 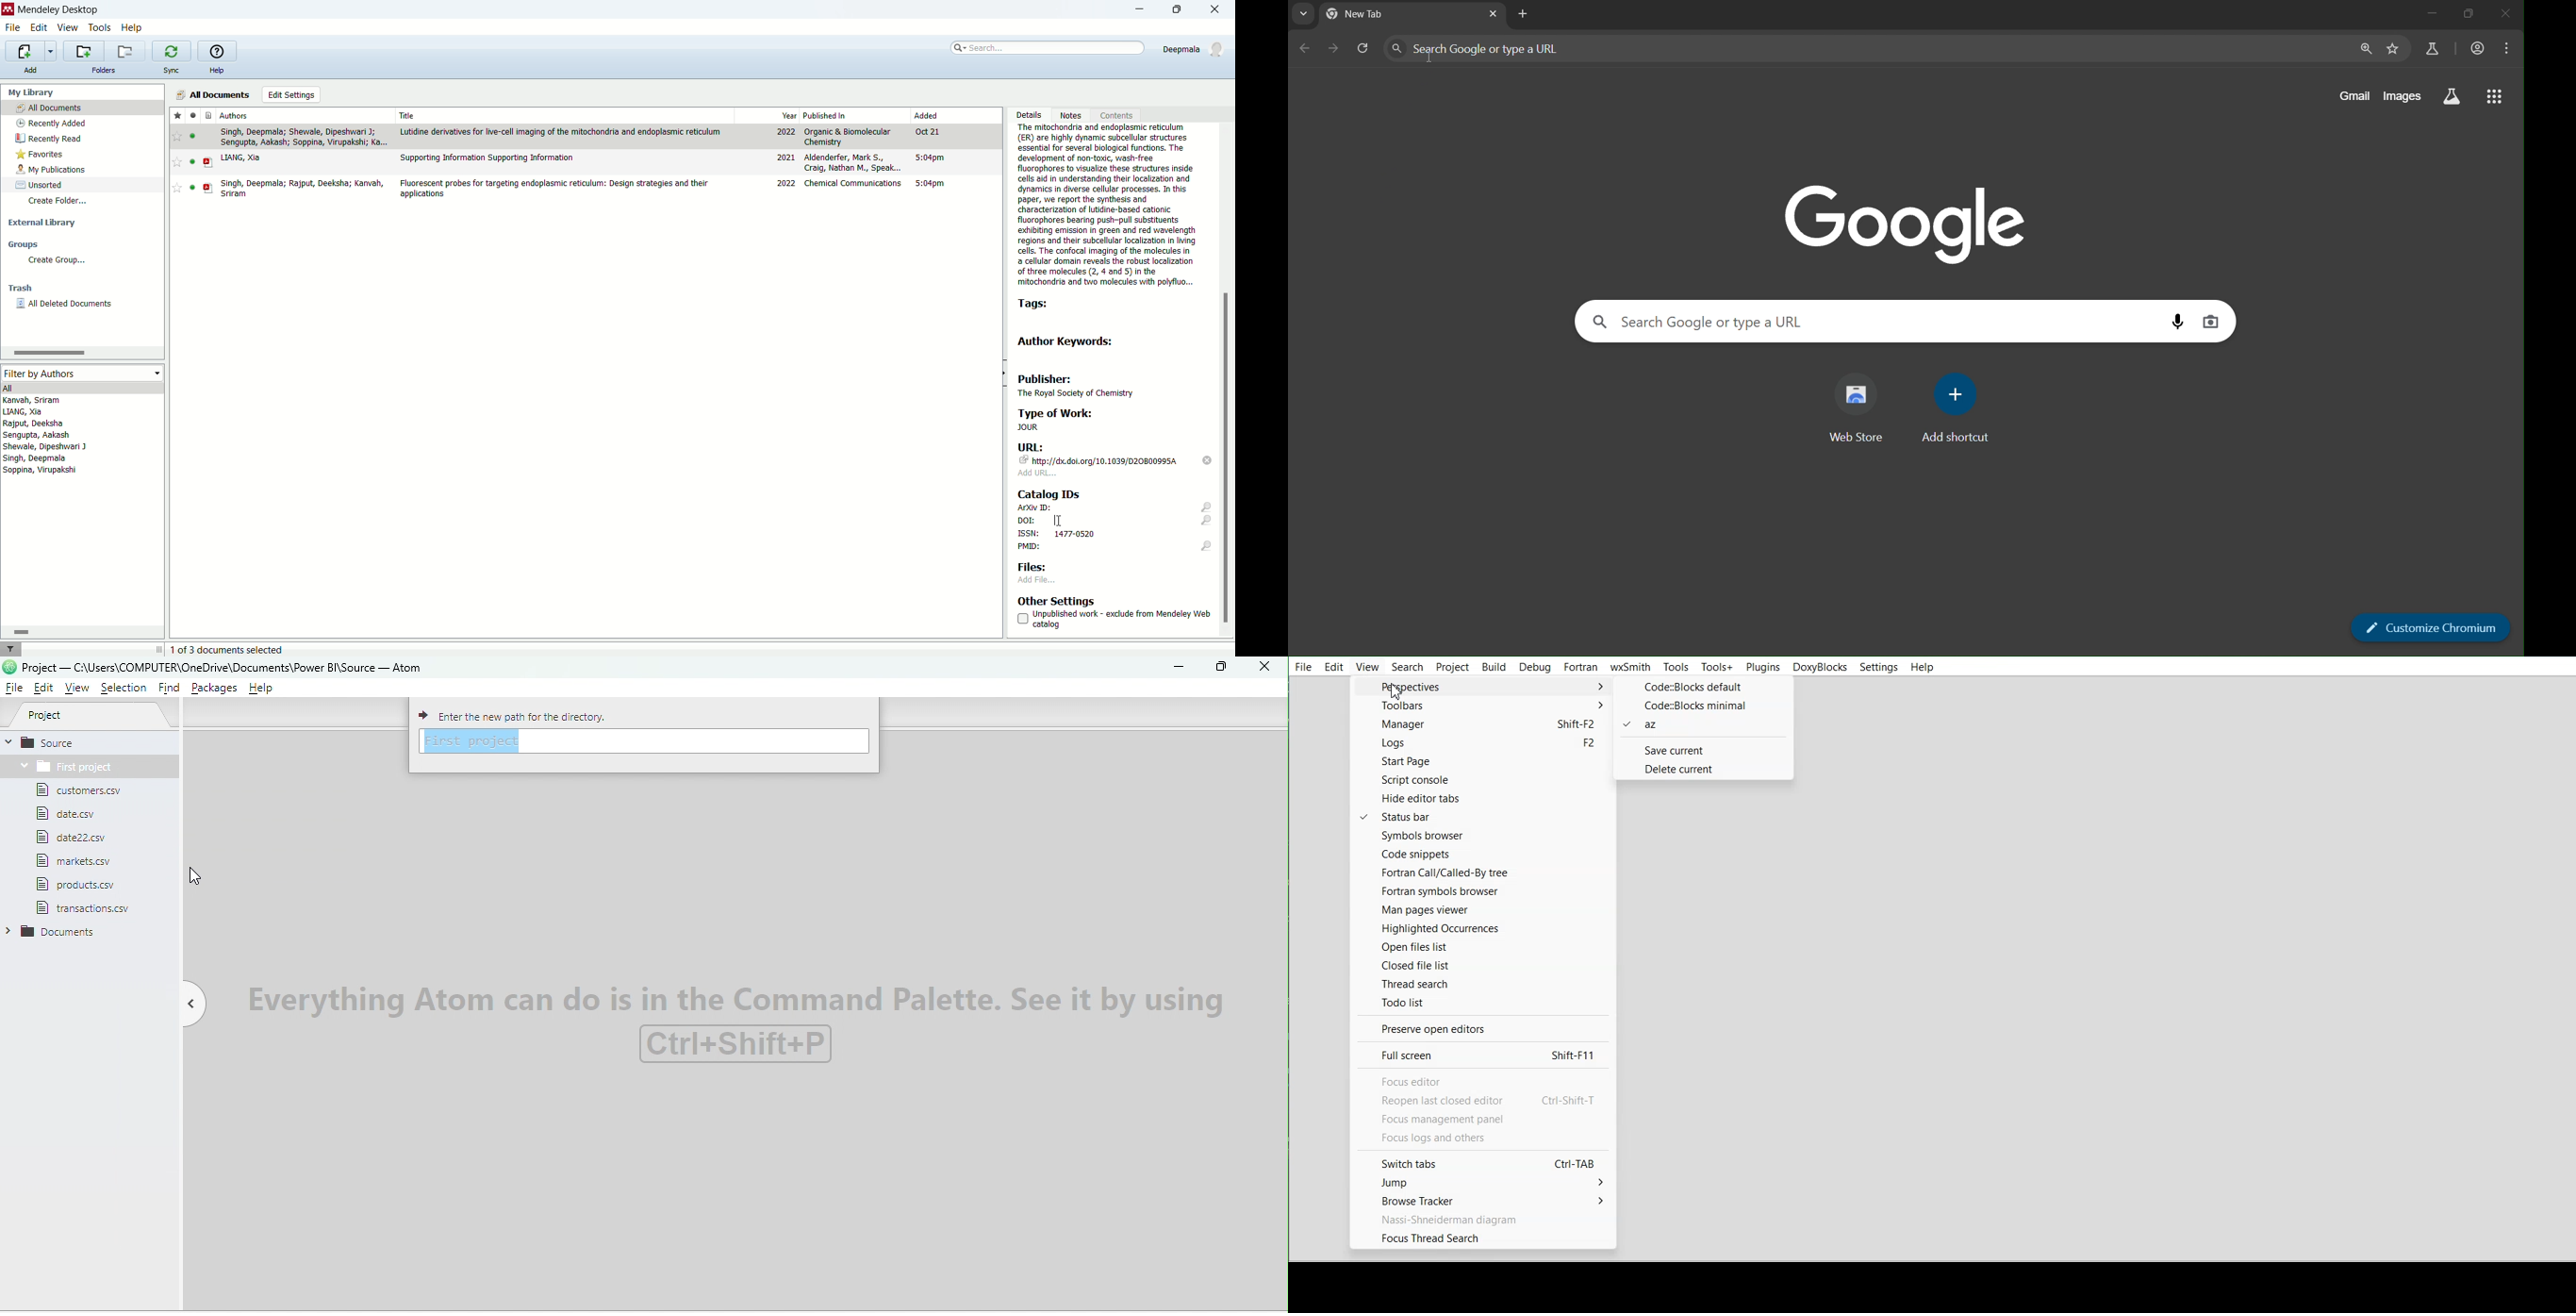 I want to click on current tab, so click(x=1378, y=15).